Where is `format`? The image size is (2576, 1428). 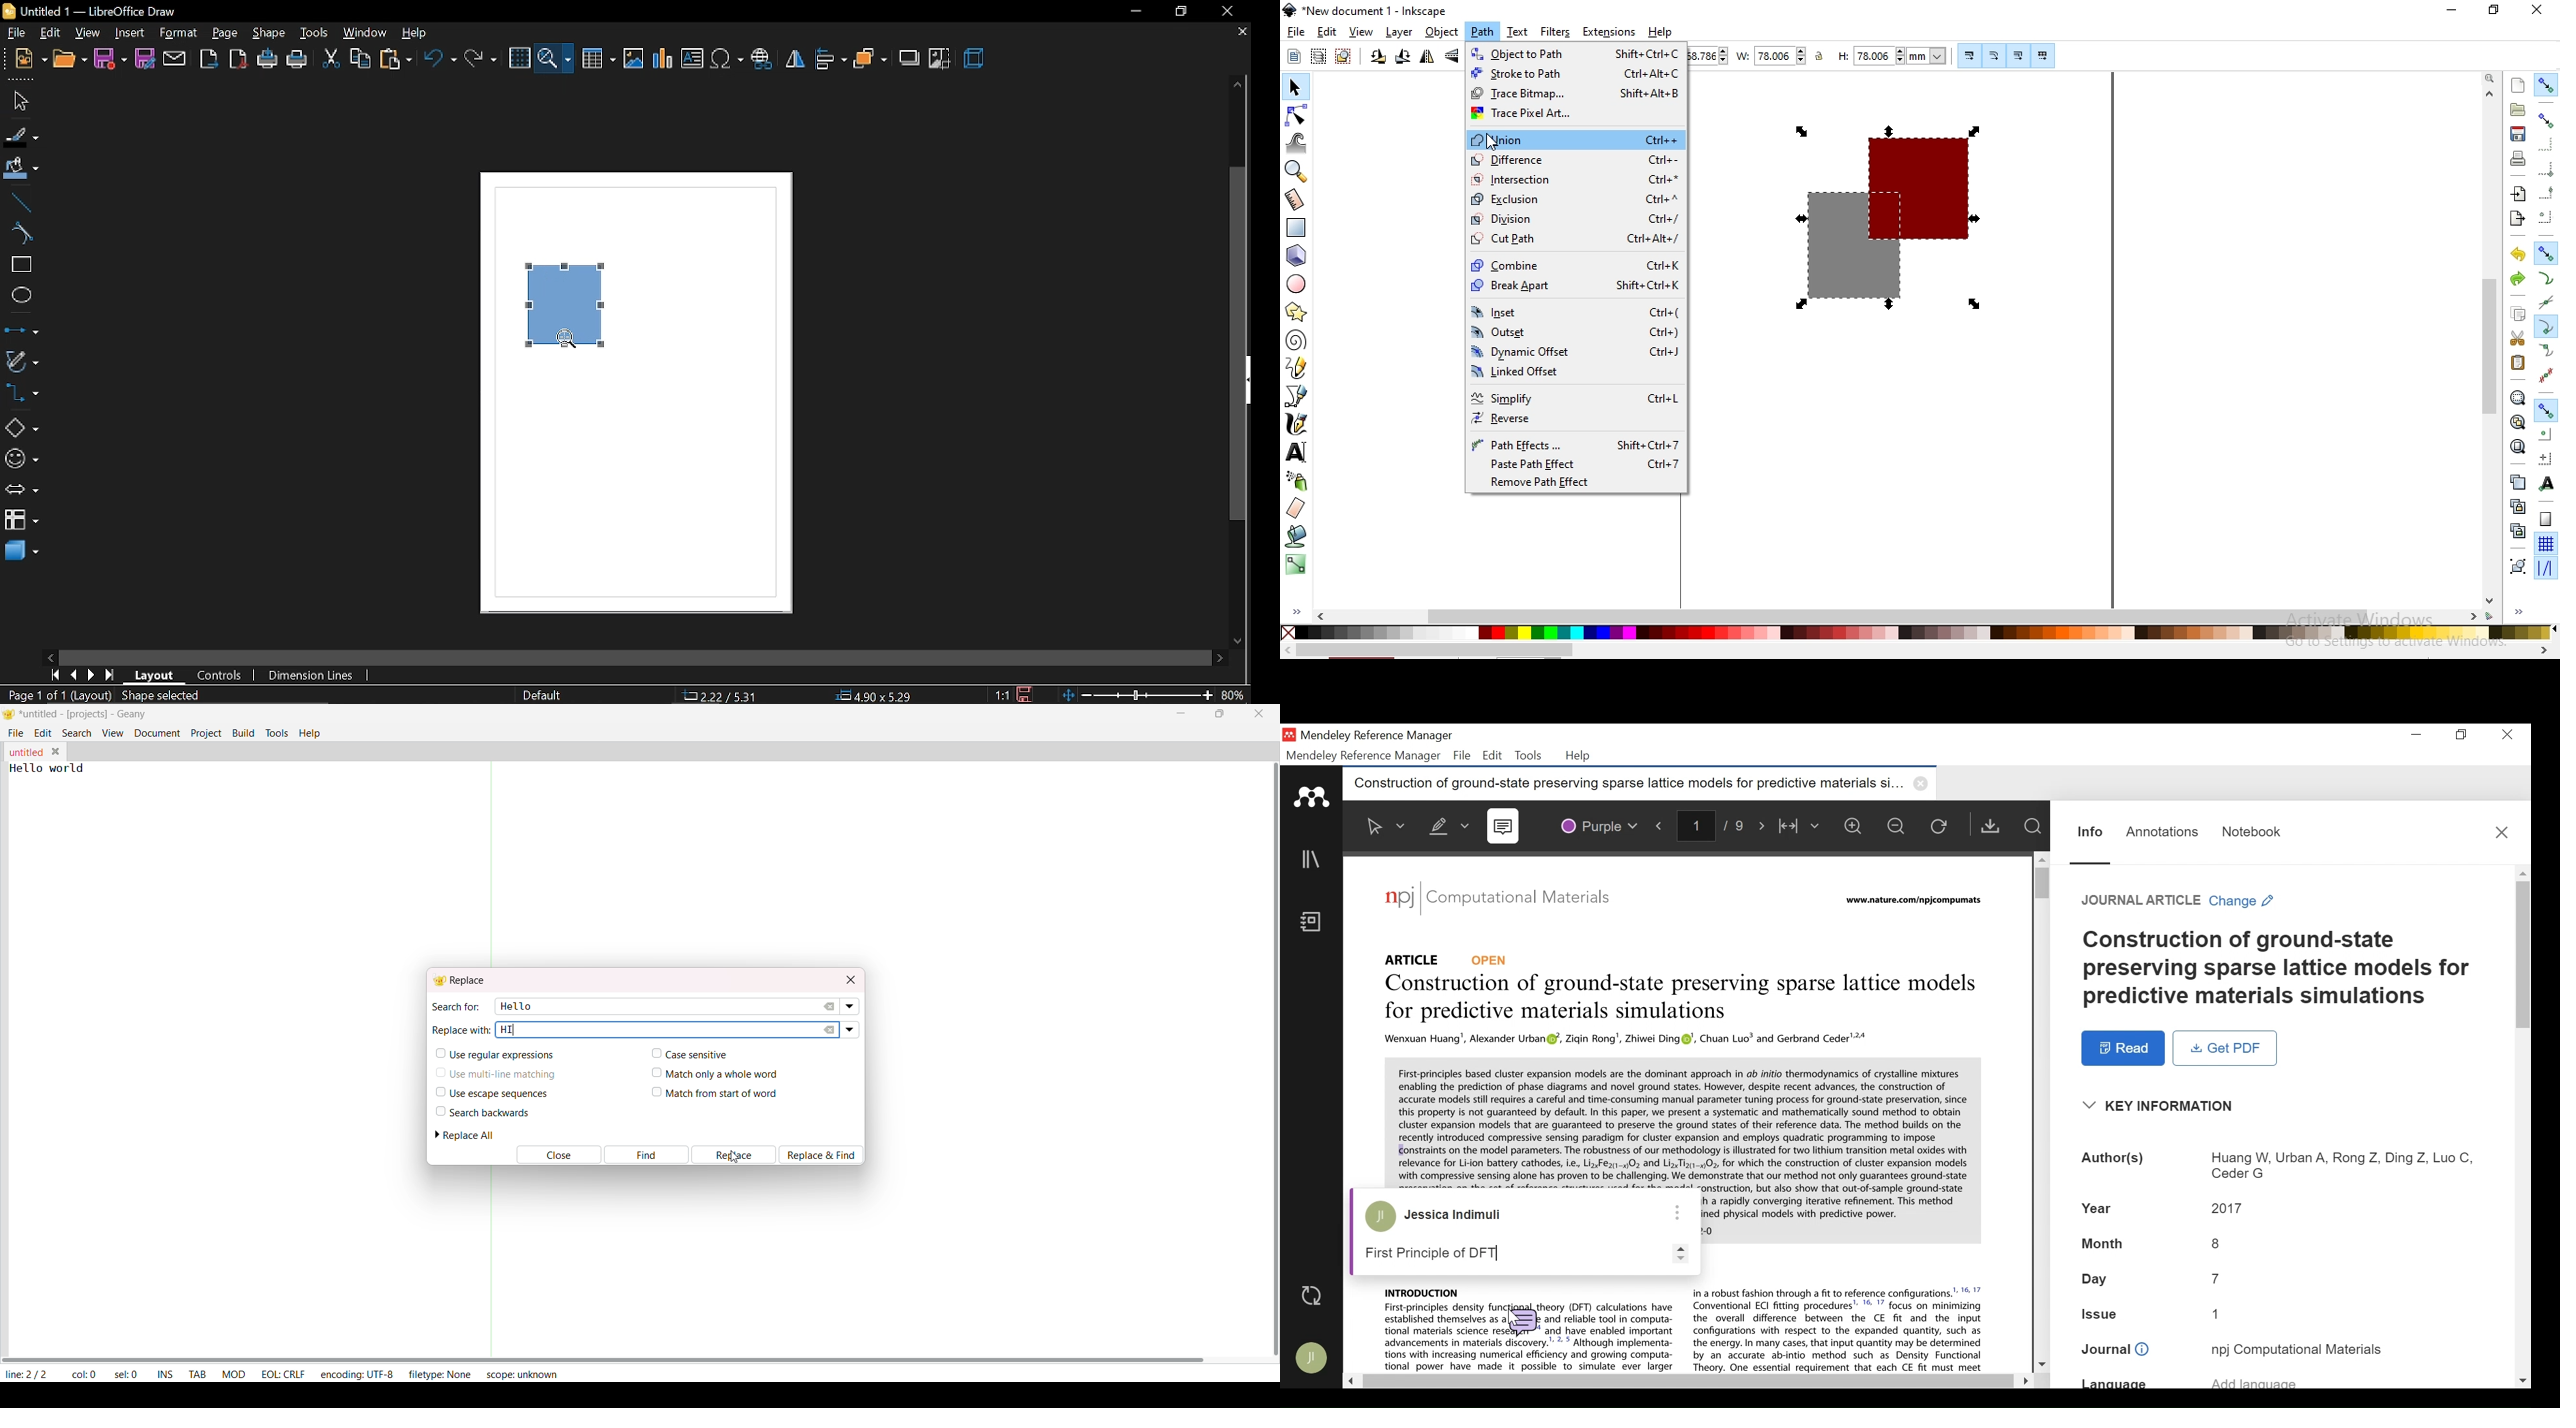 format is located at coordinates (178, 33).